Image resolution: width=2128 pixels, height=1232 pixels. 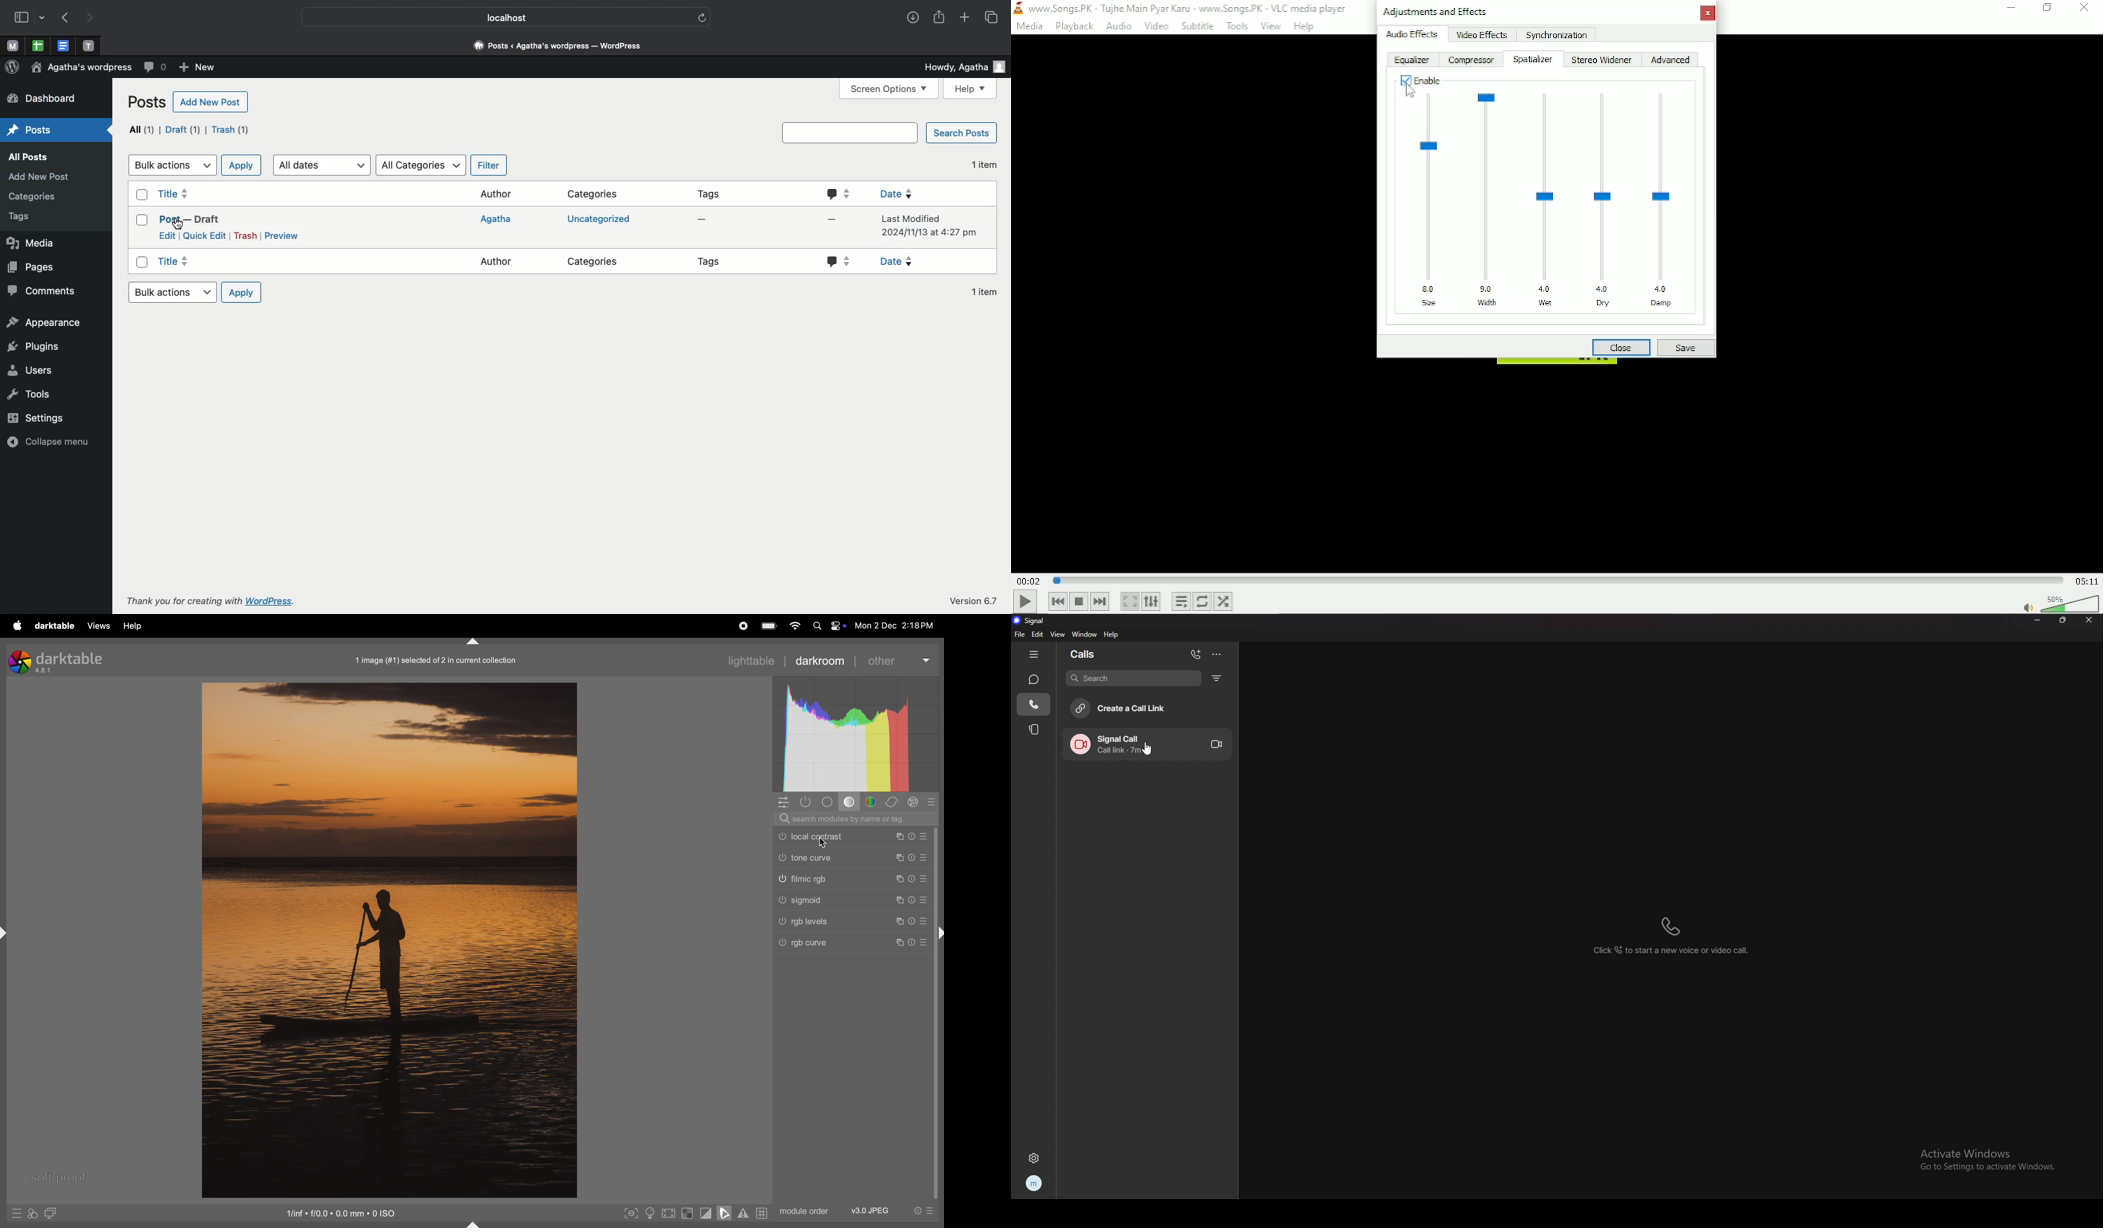 I want to click on Wet, so click(x=1546, y=200).